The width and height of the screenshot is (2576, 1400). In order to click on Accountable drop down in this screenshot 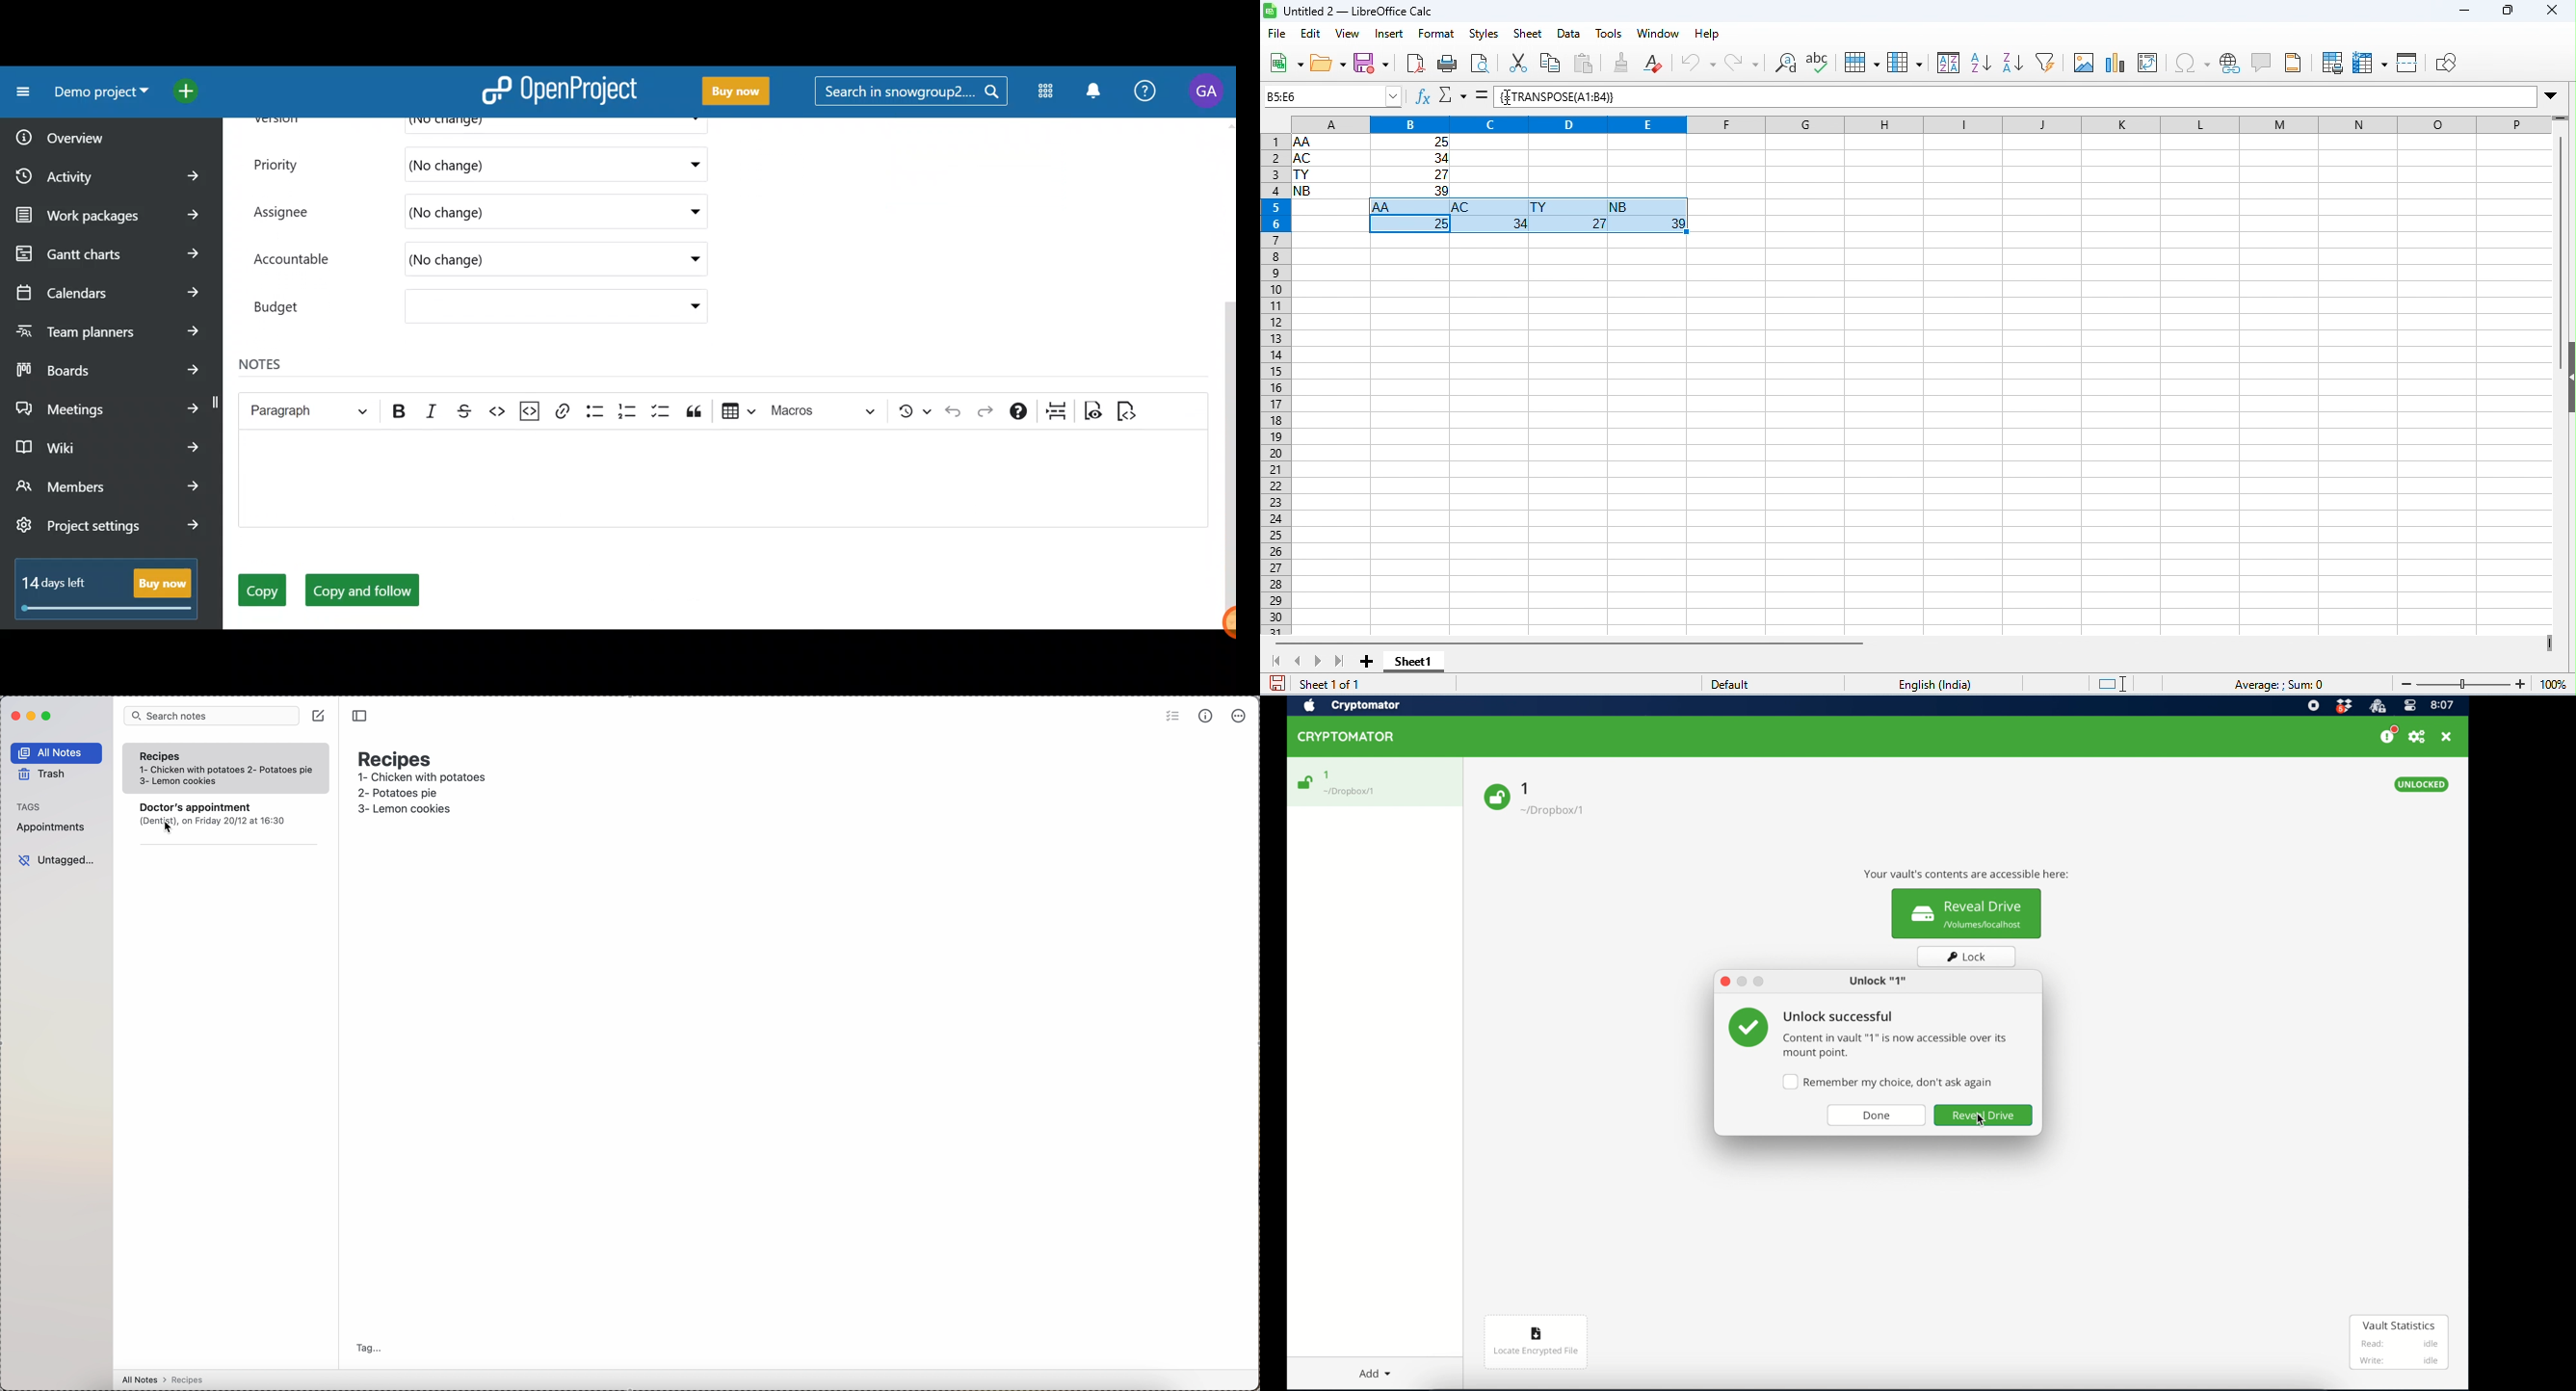, I will do `click(690, 260)`.